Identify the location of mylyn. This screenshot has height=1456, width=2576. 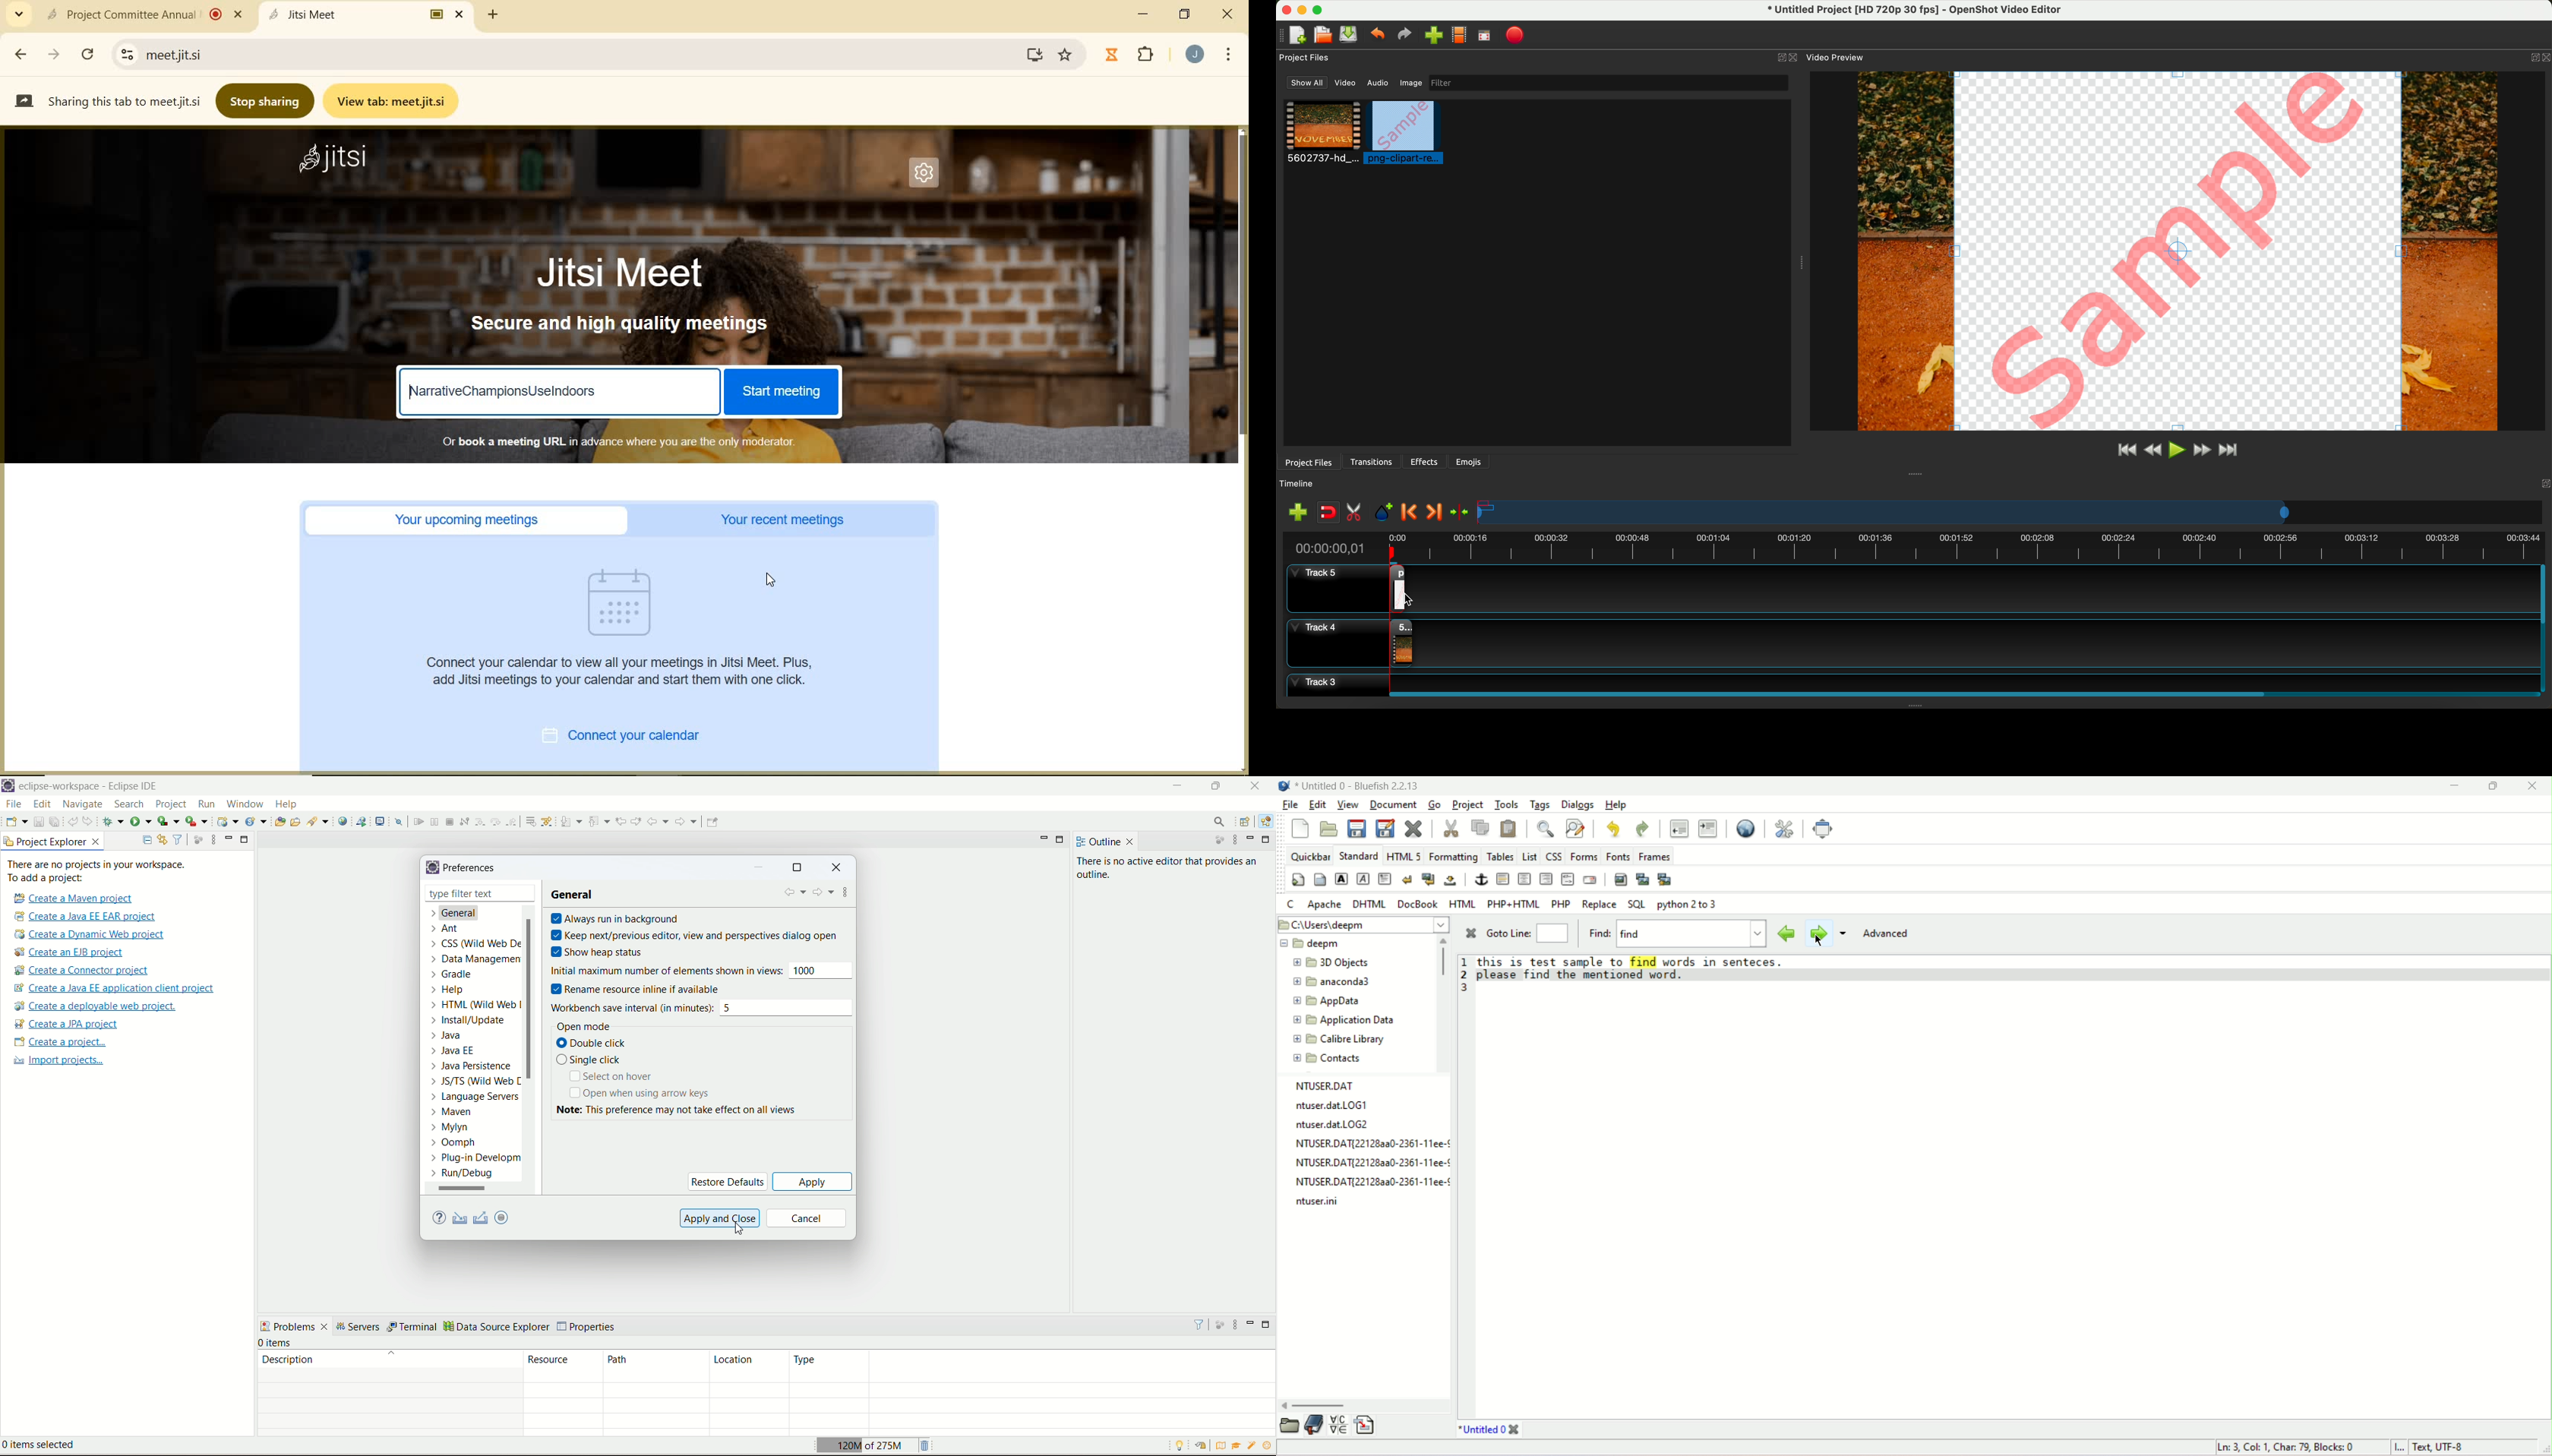
(450, 1128).